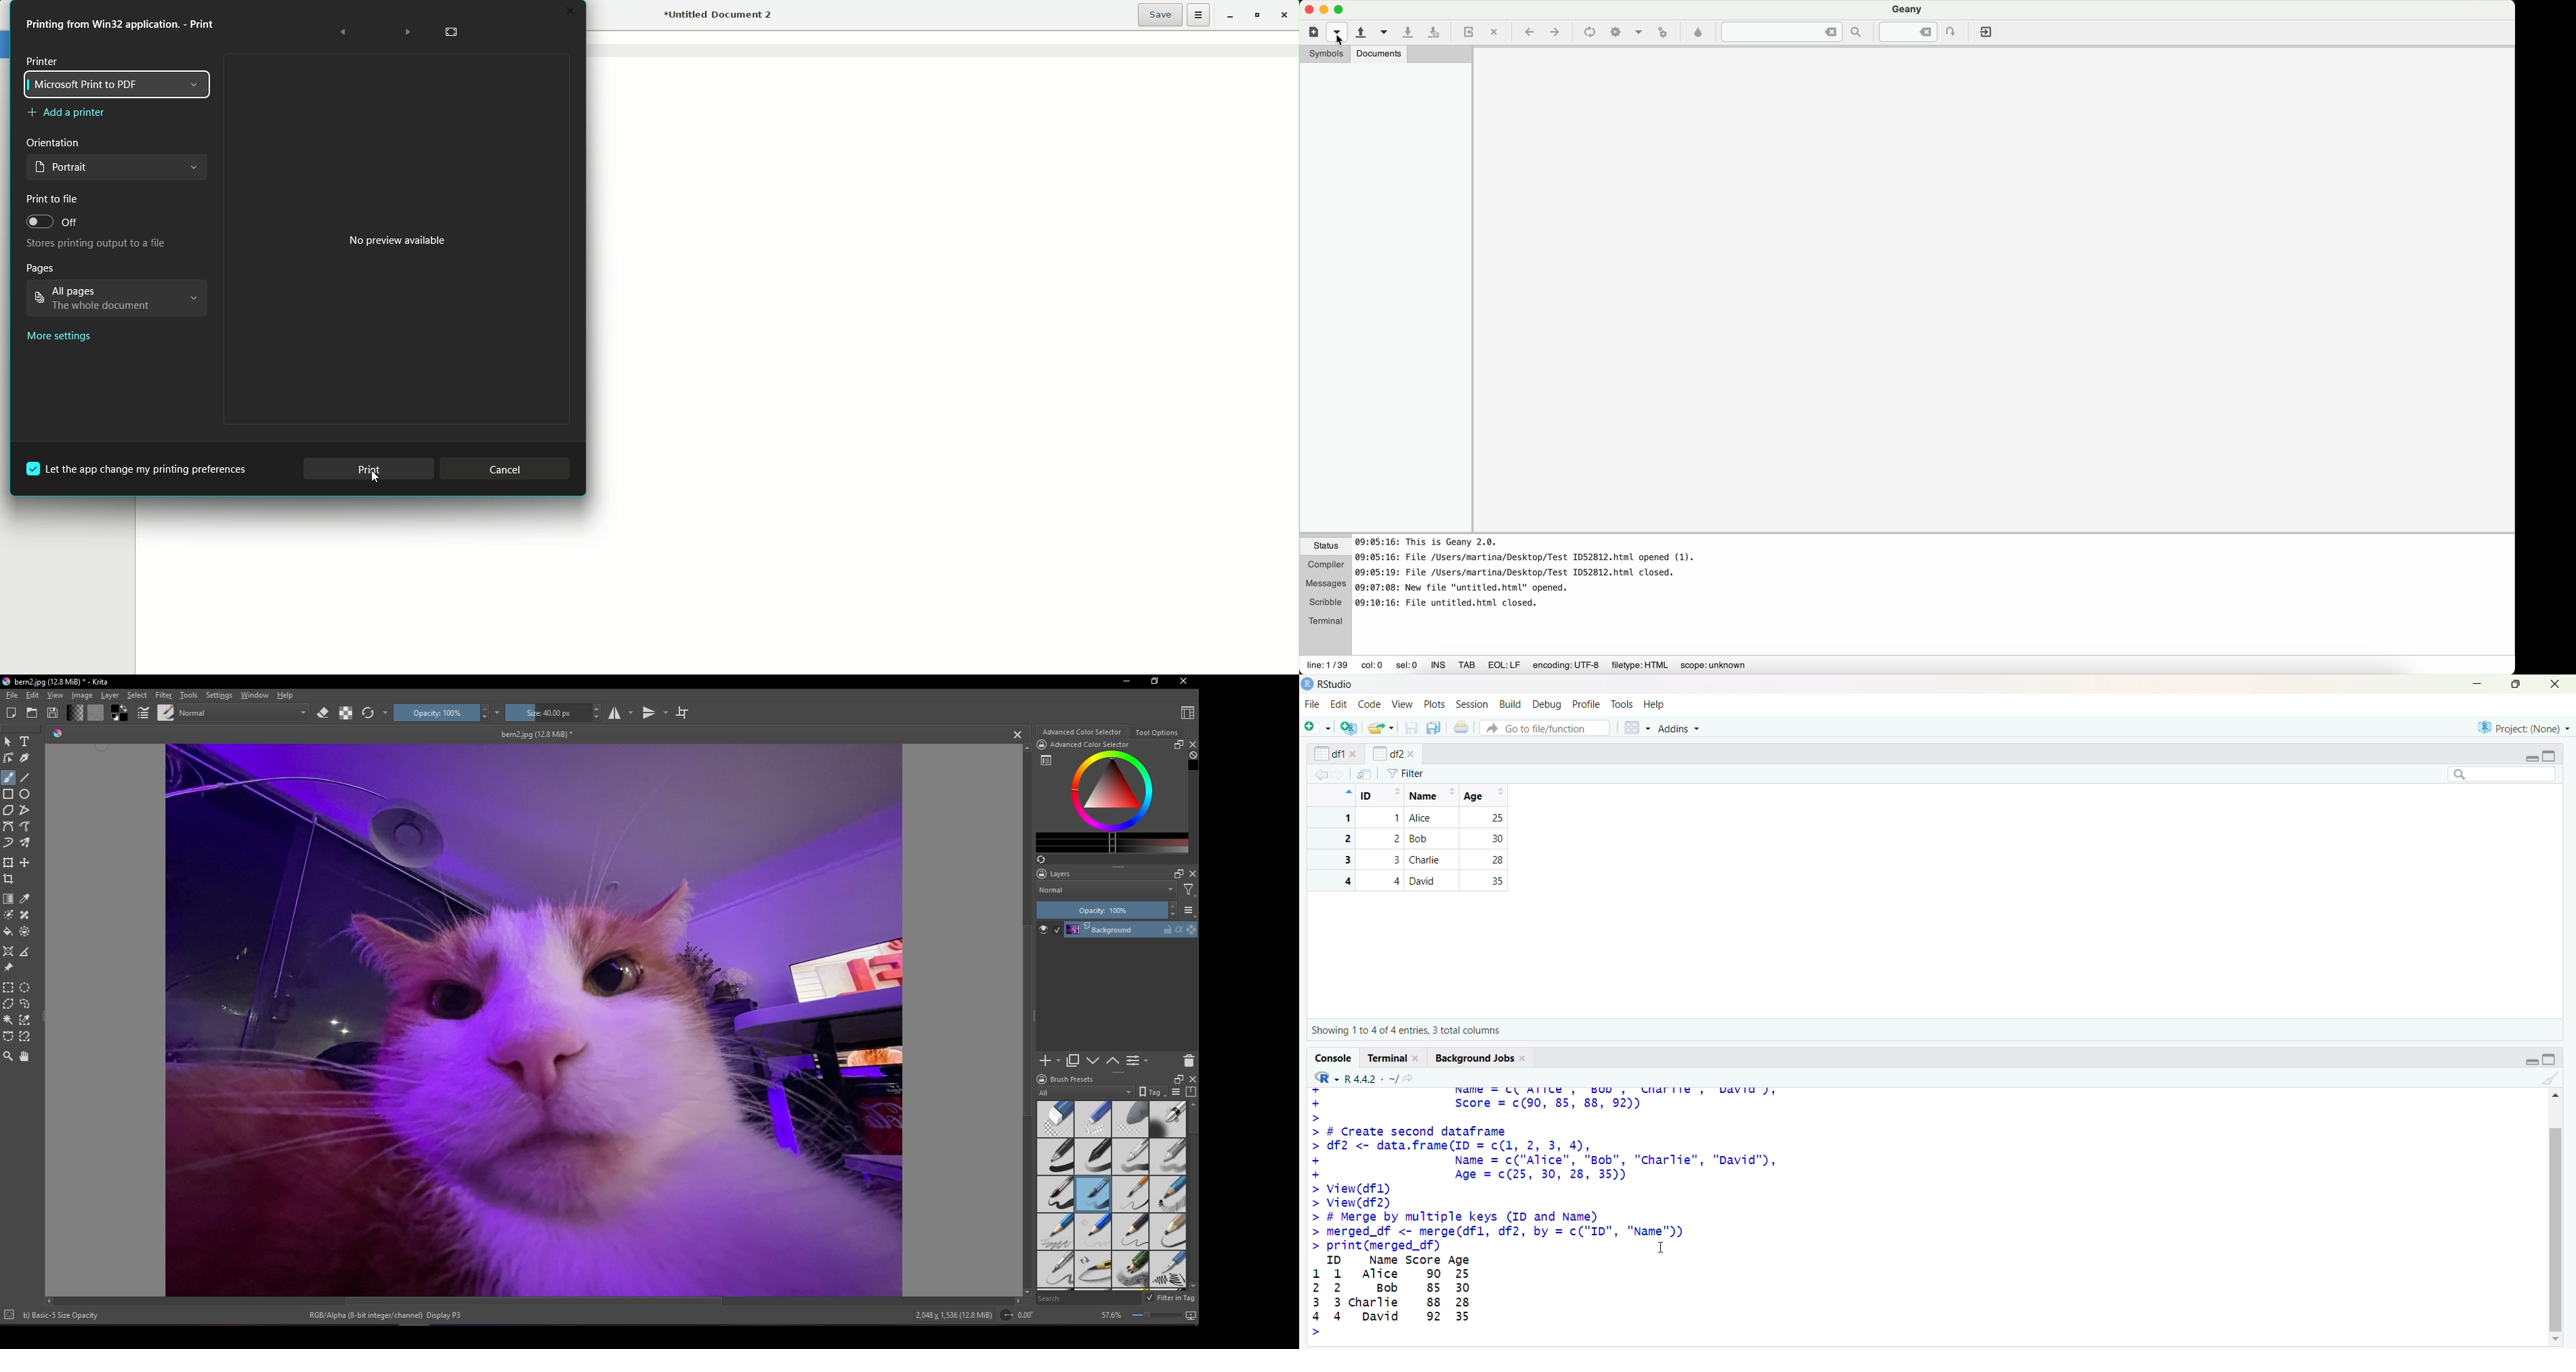 The height and width of the screenshot is (1372, 2576). What do you see at coordinates (25, 742) in the screenshot?
I see `Text tool` at bounding box center [25, 742].